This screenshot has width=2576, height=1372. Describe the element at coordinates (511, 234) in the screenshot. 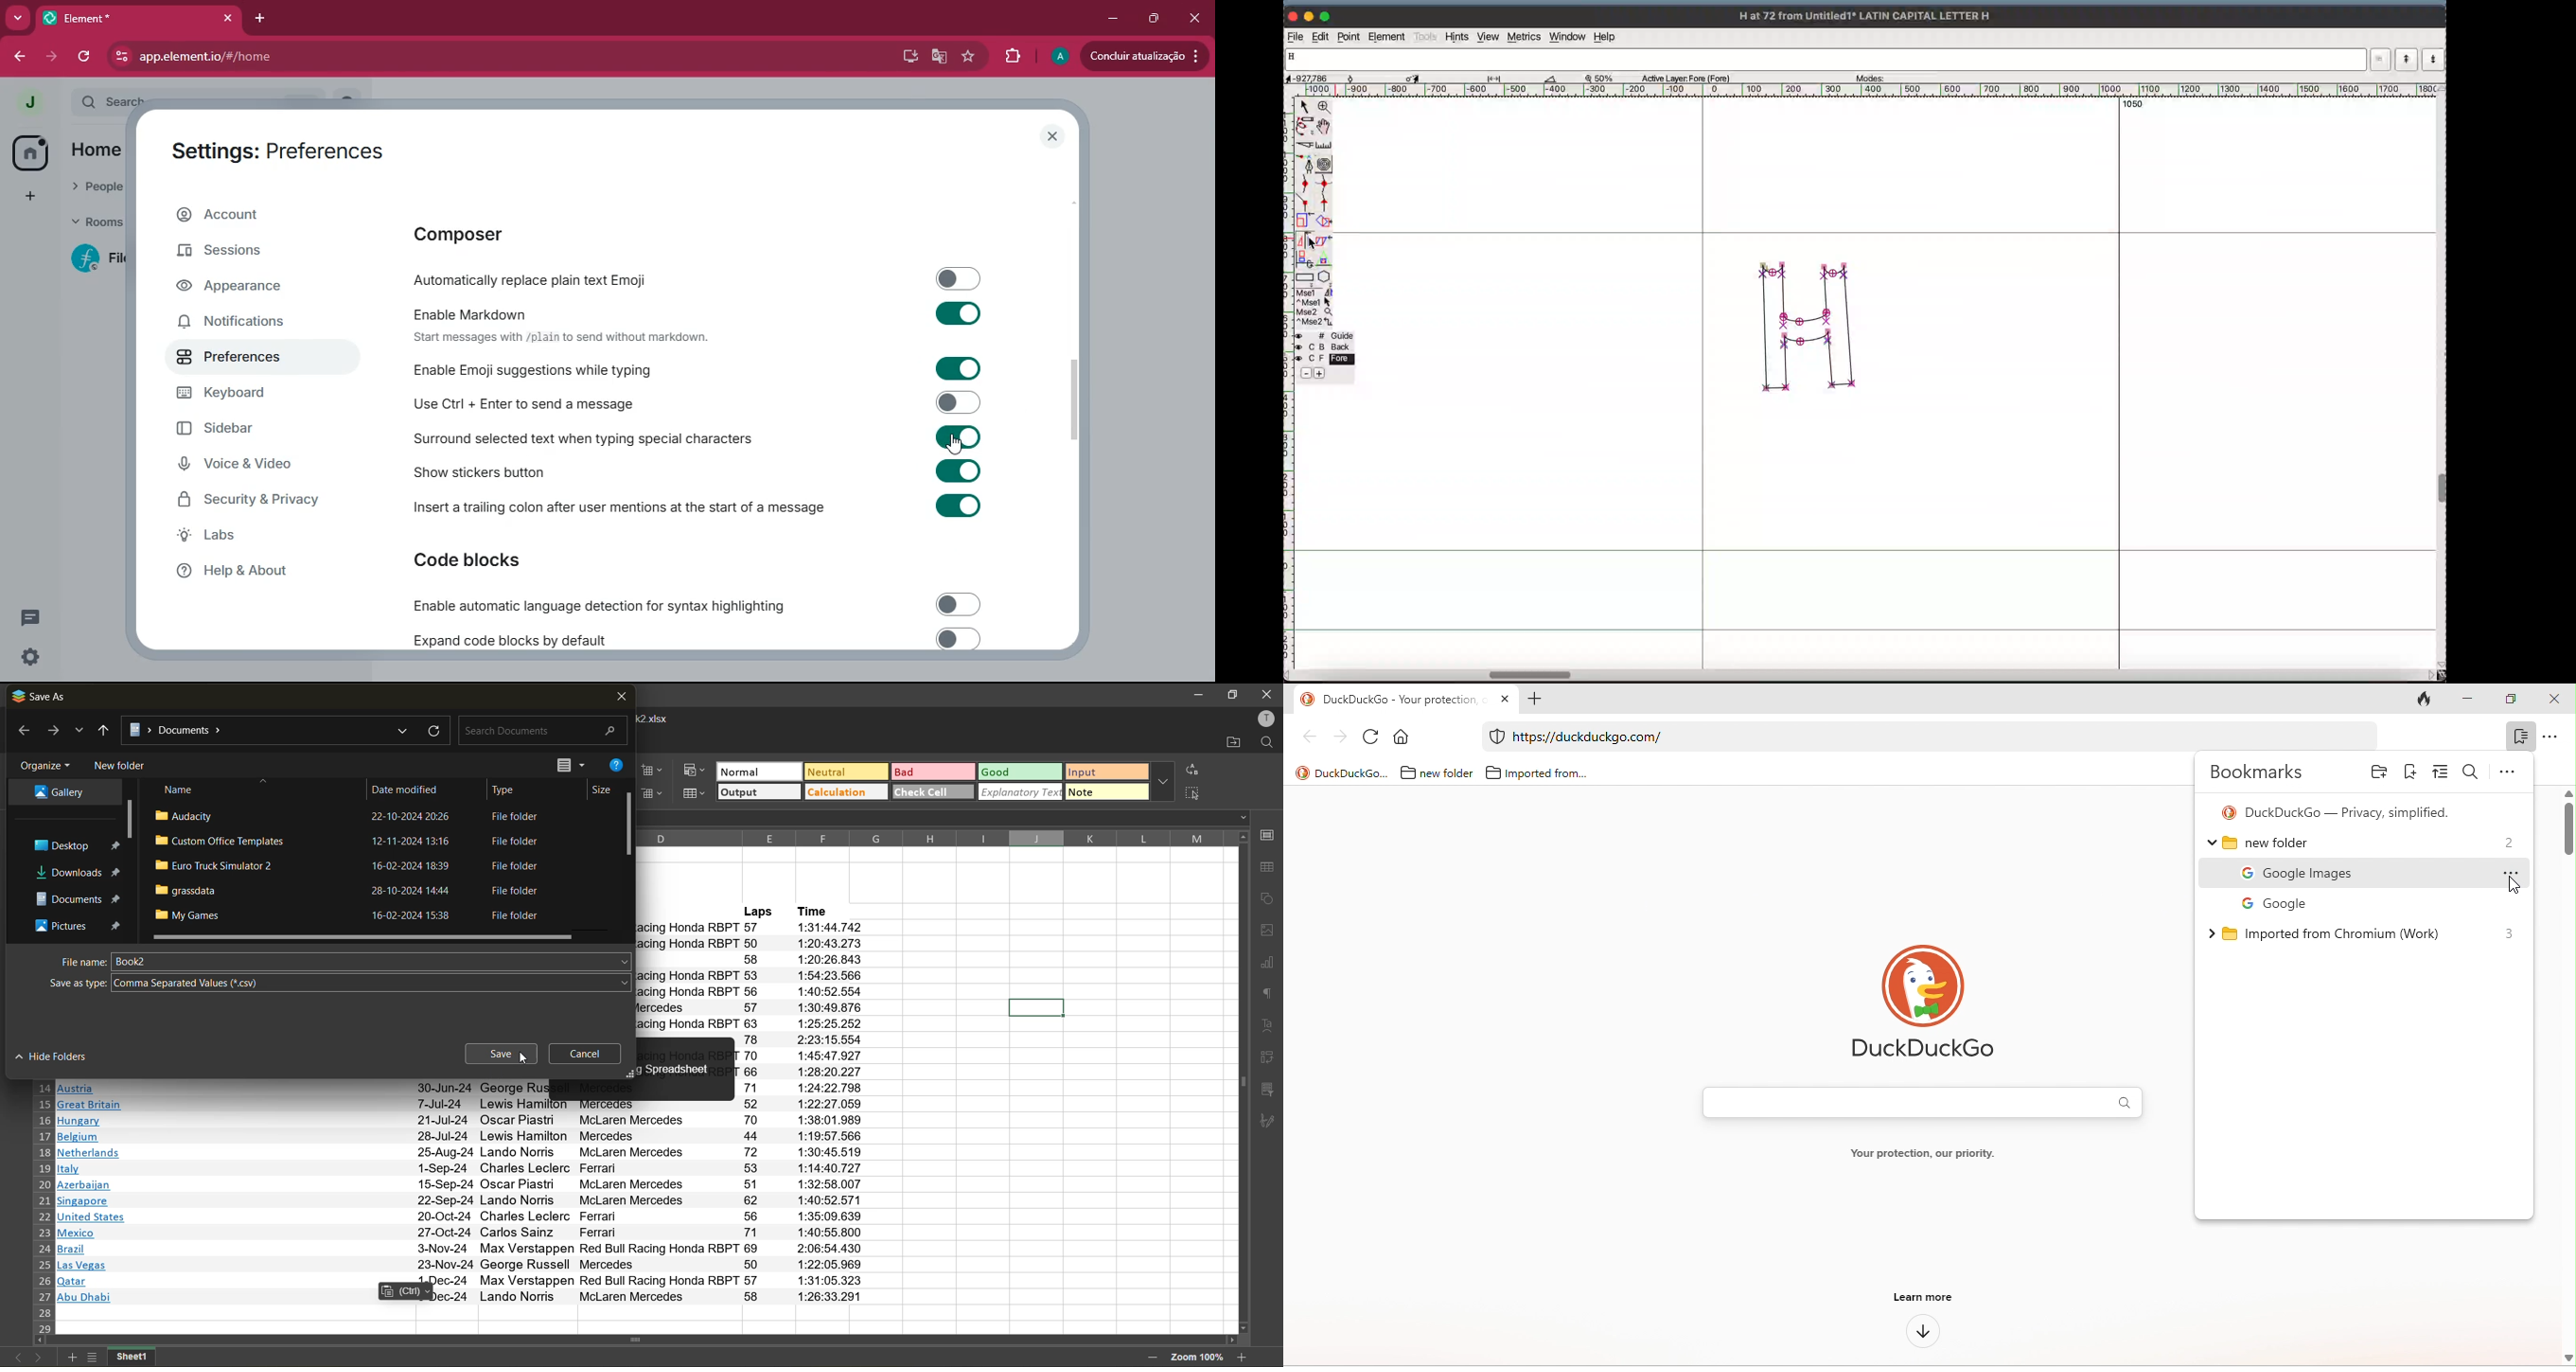

I see `composer` at that location.